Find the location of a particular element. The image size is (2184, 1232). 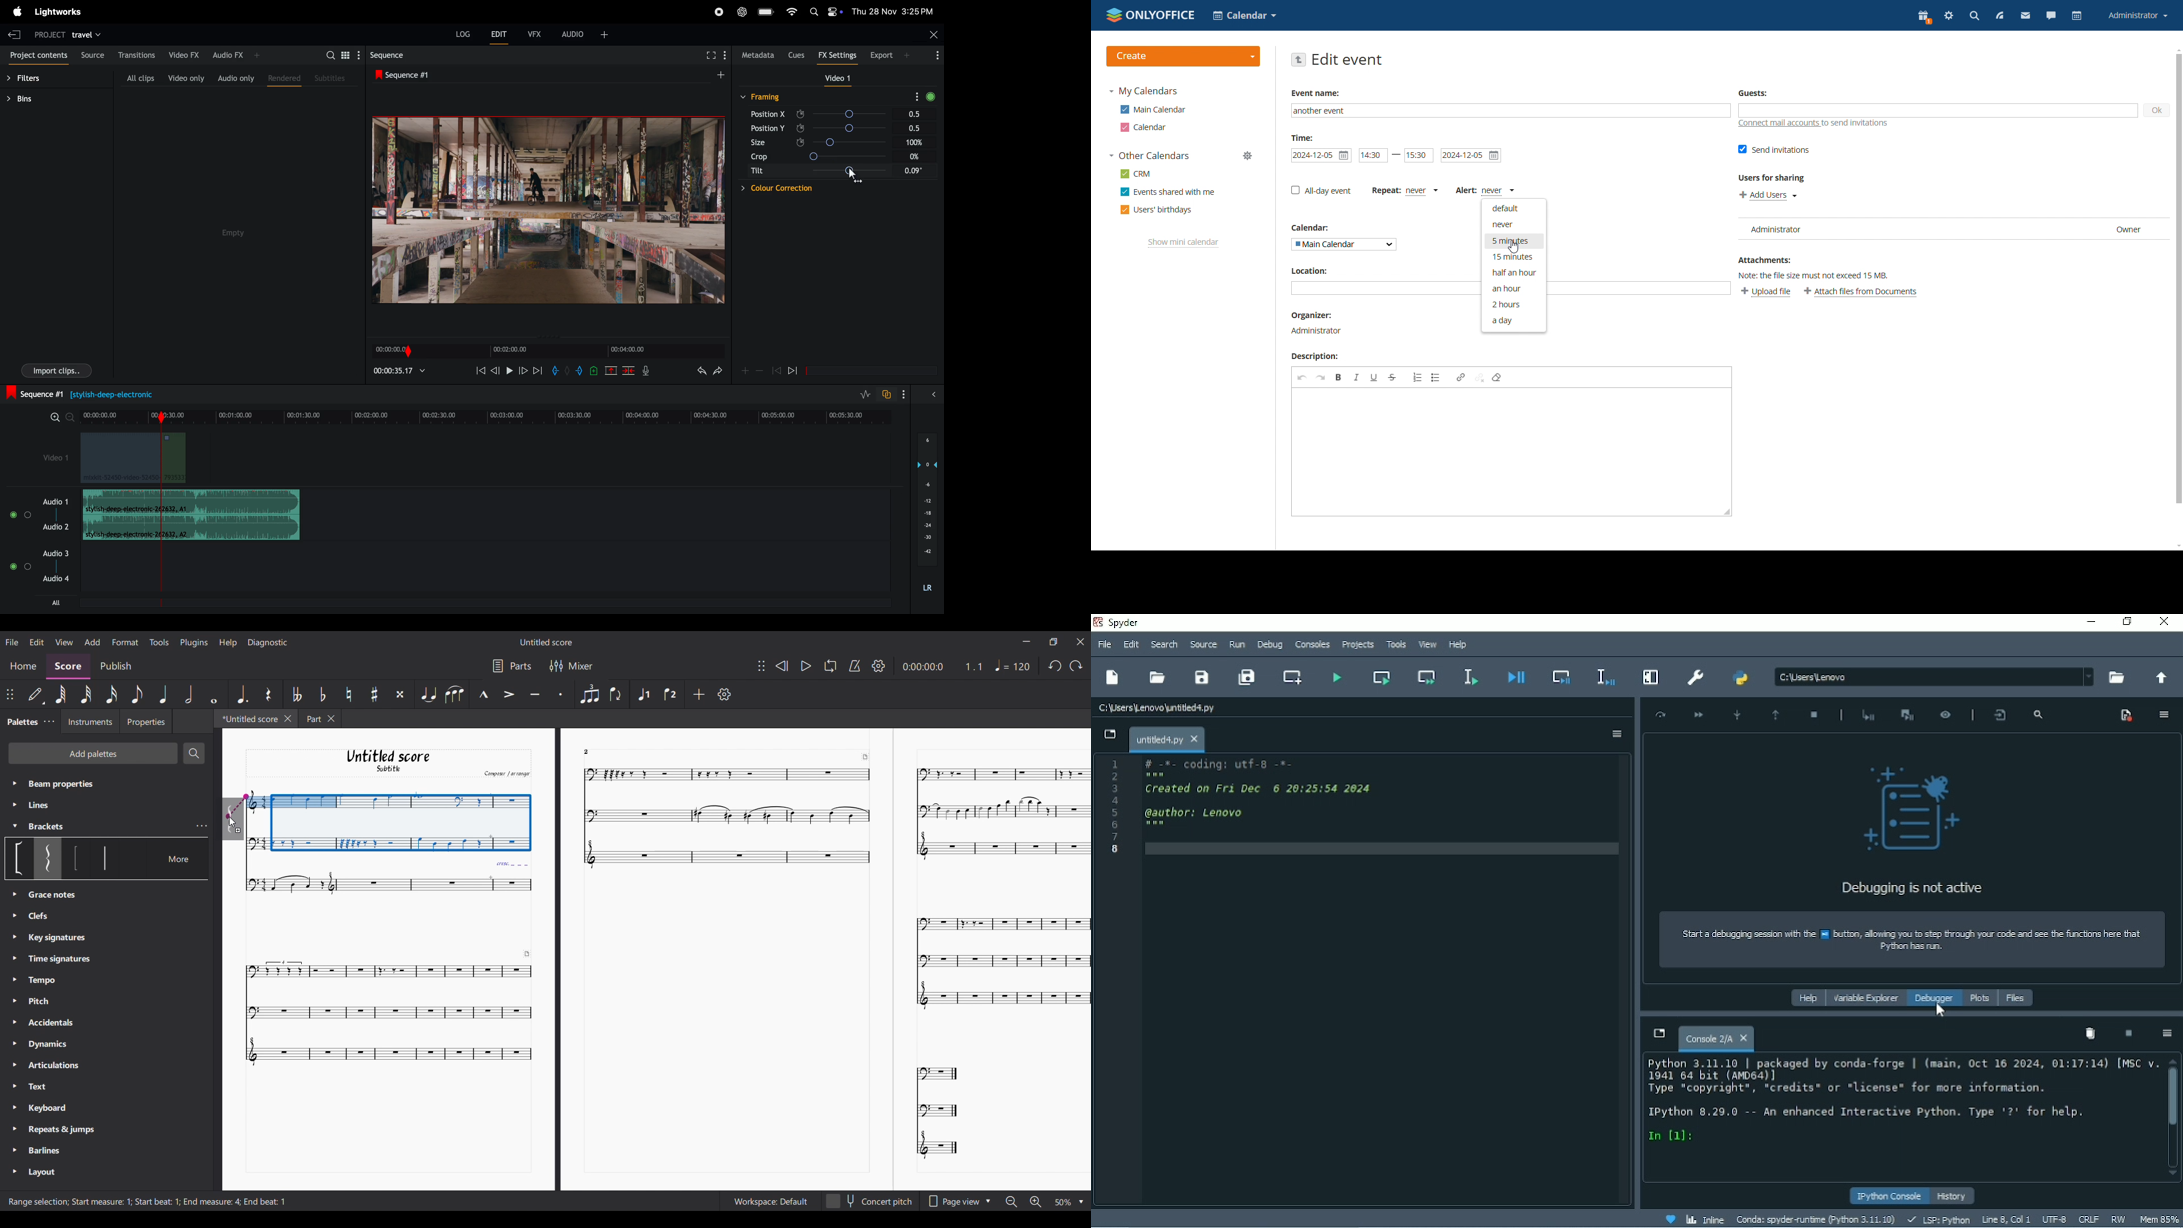

BM csesteor ~~ + is located at coordinates (1929, 675).